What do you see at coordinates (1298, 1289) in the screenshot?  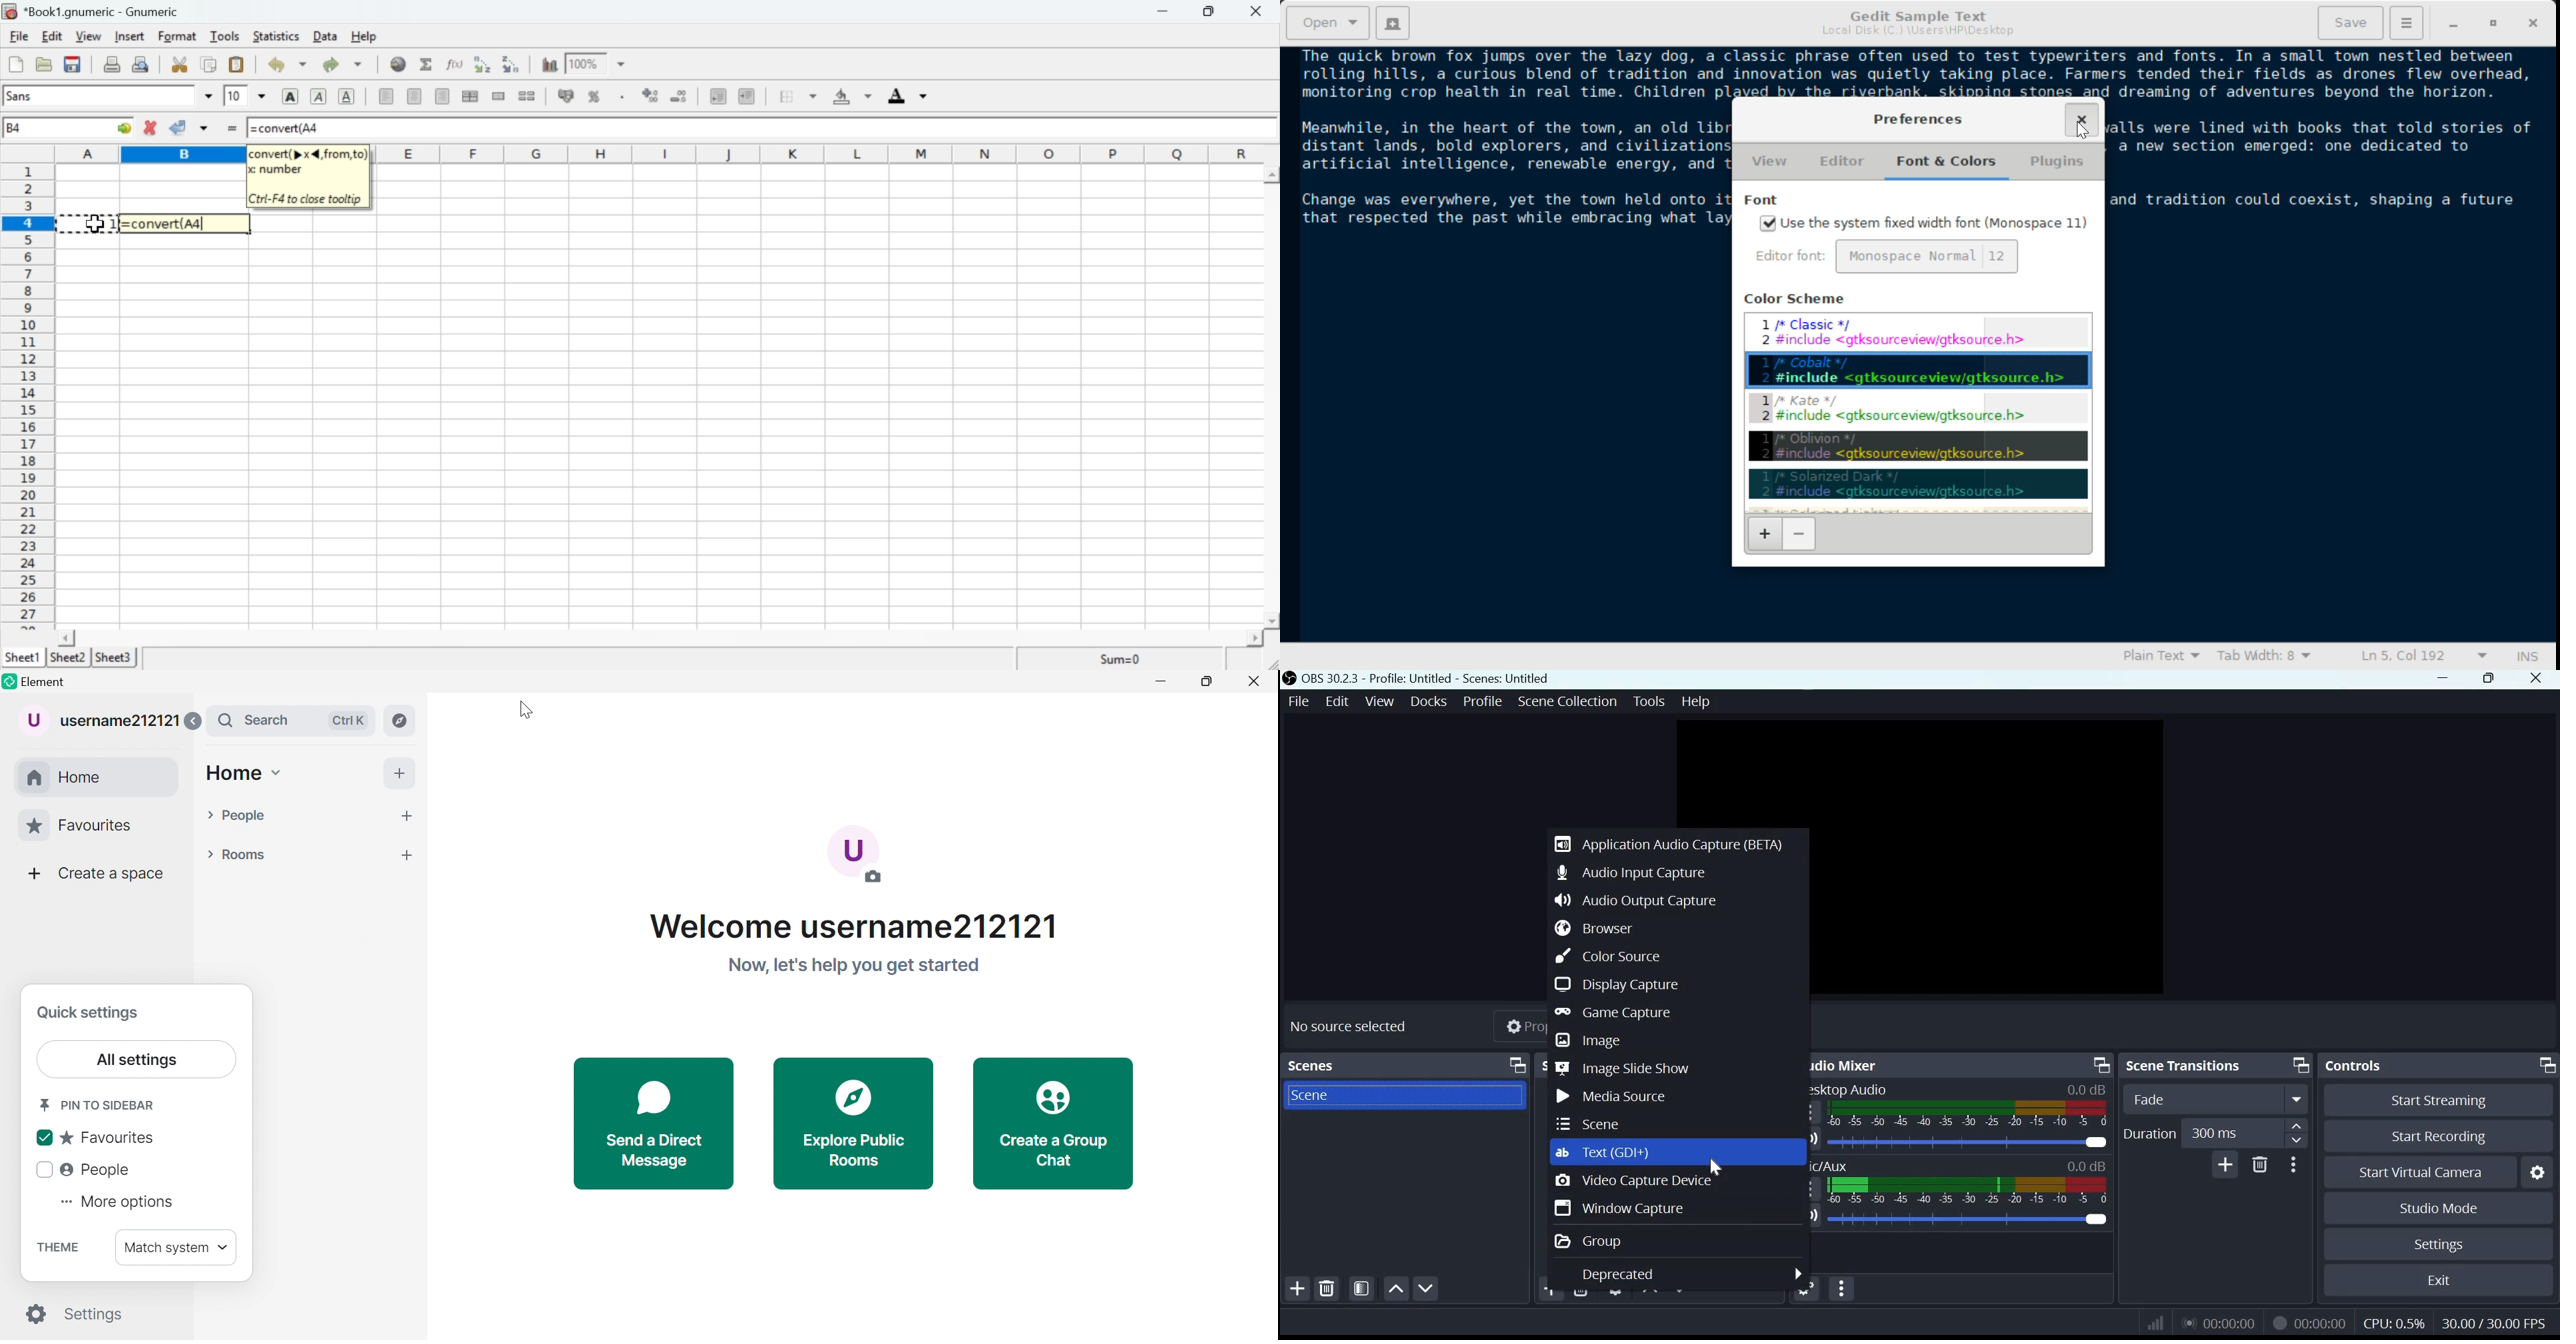 I see `Add scene` at bounding box center [1298, 1289].